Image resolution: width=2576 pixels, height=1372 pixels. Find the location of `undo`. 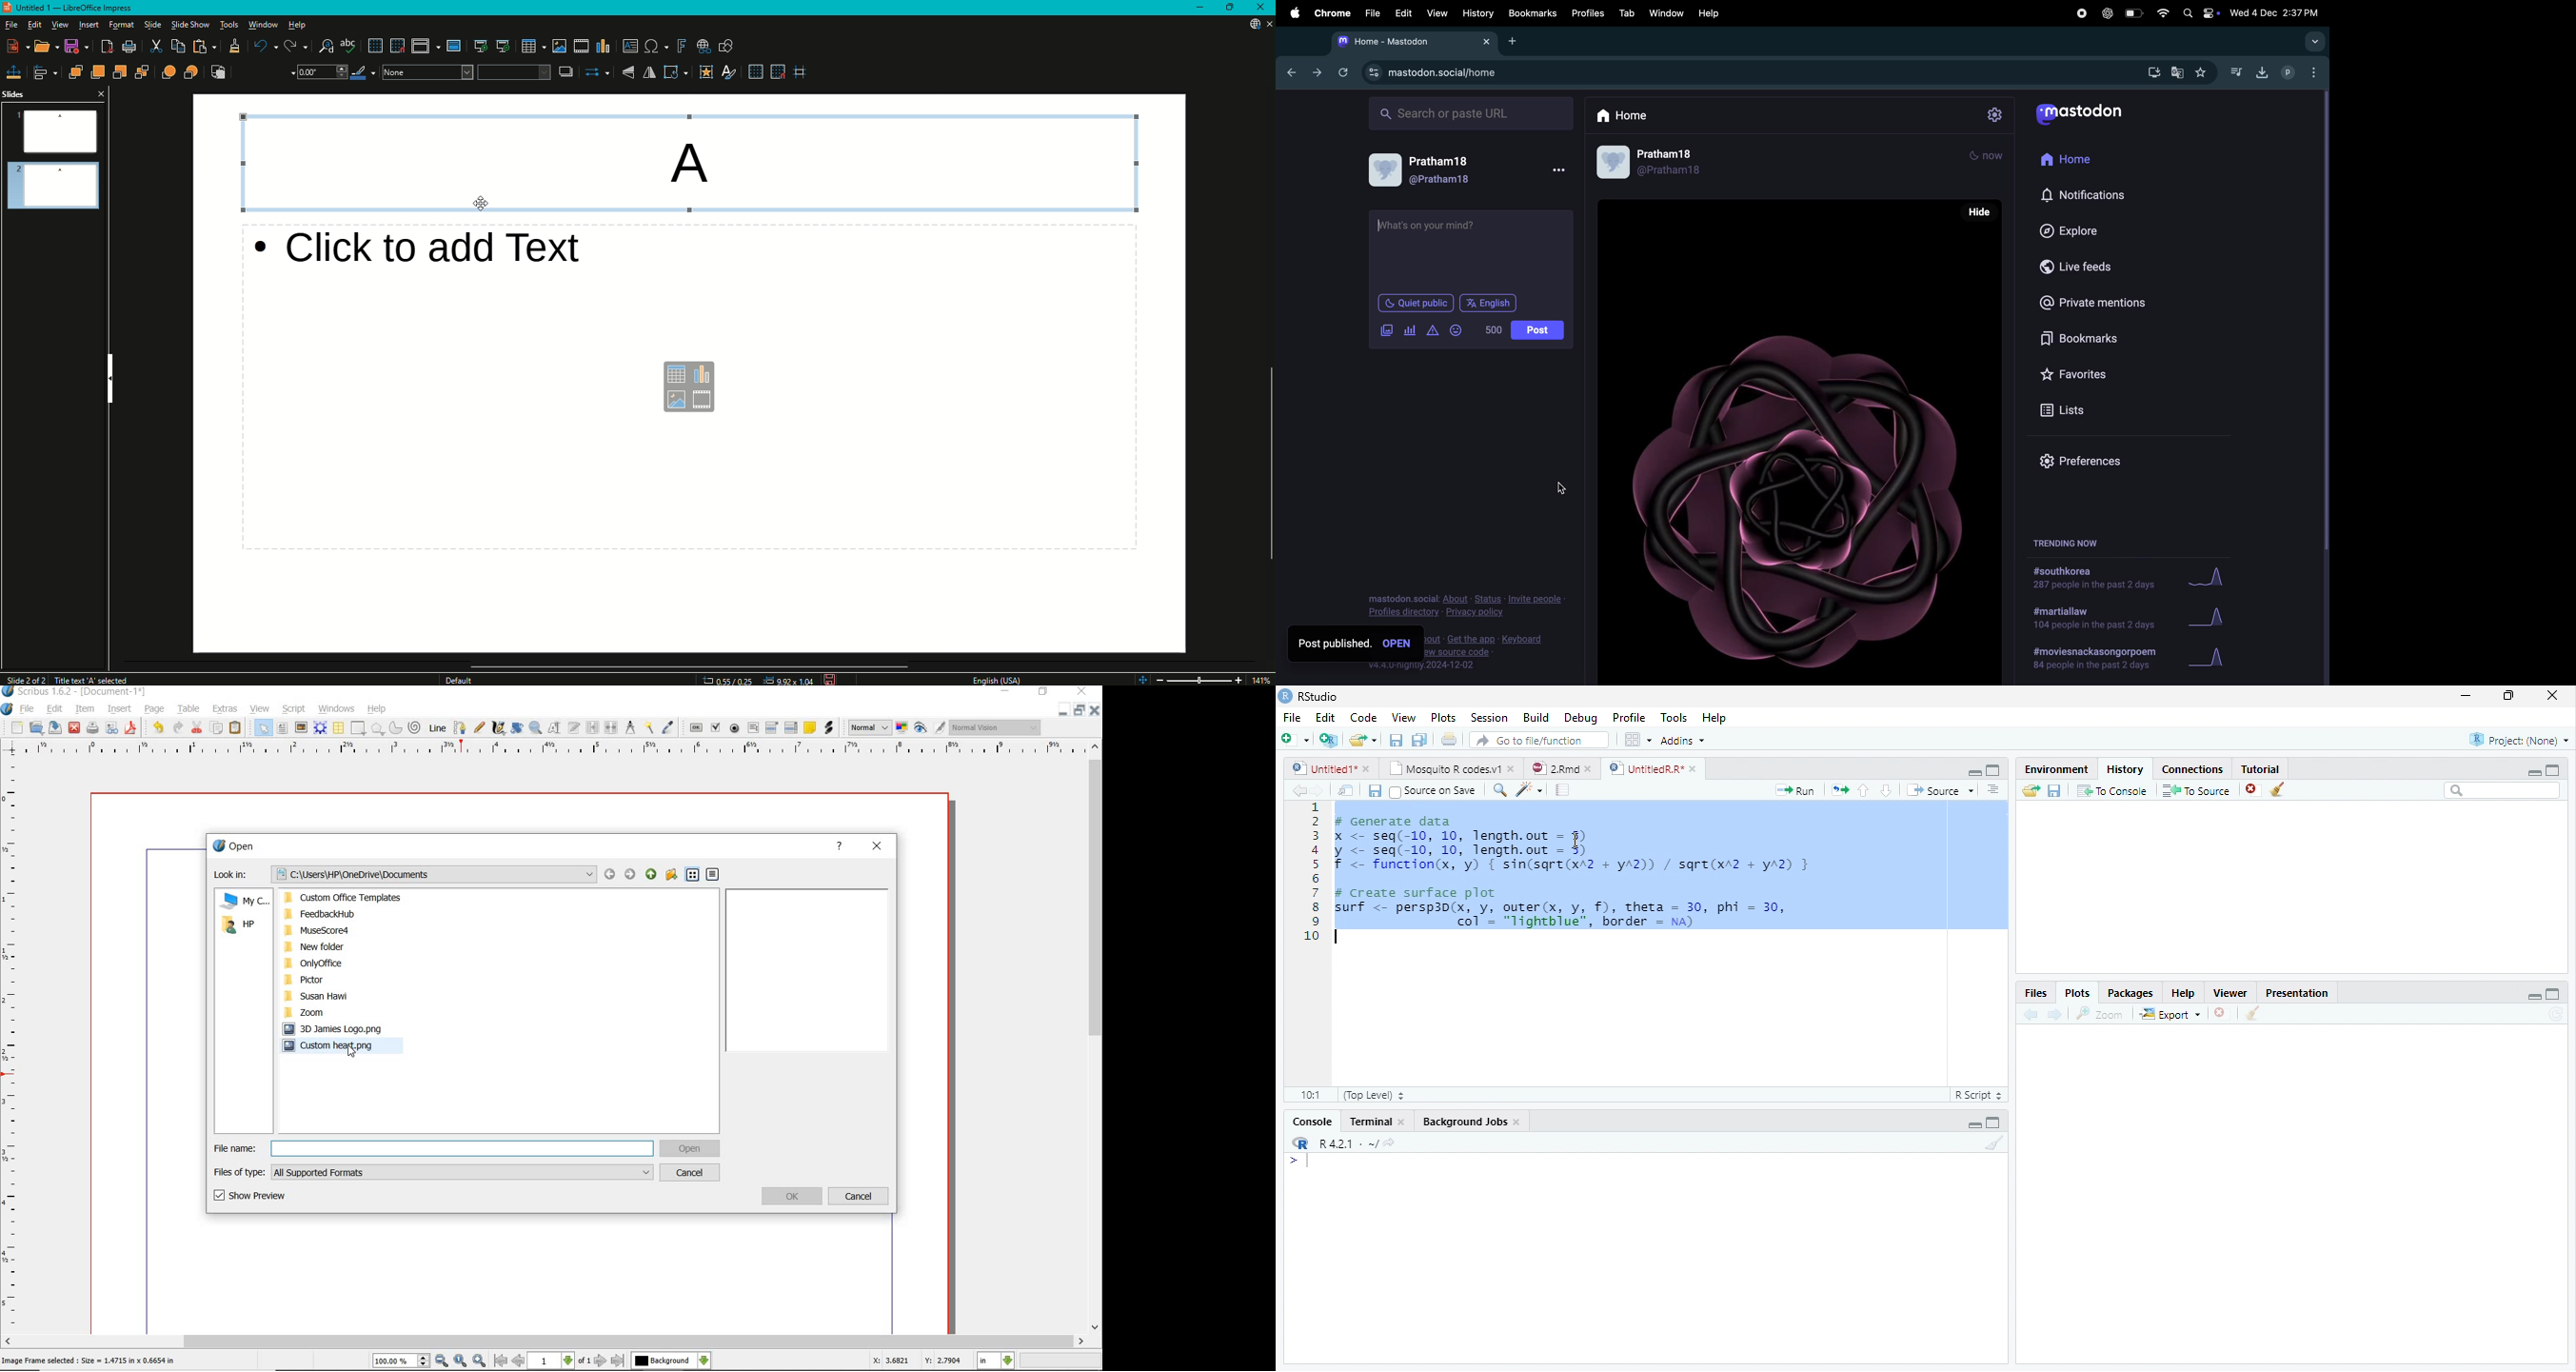

undo is located at coordinates (158, 728).